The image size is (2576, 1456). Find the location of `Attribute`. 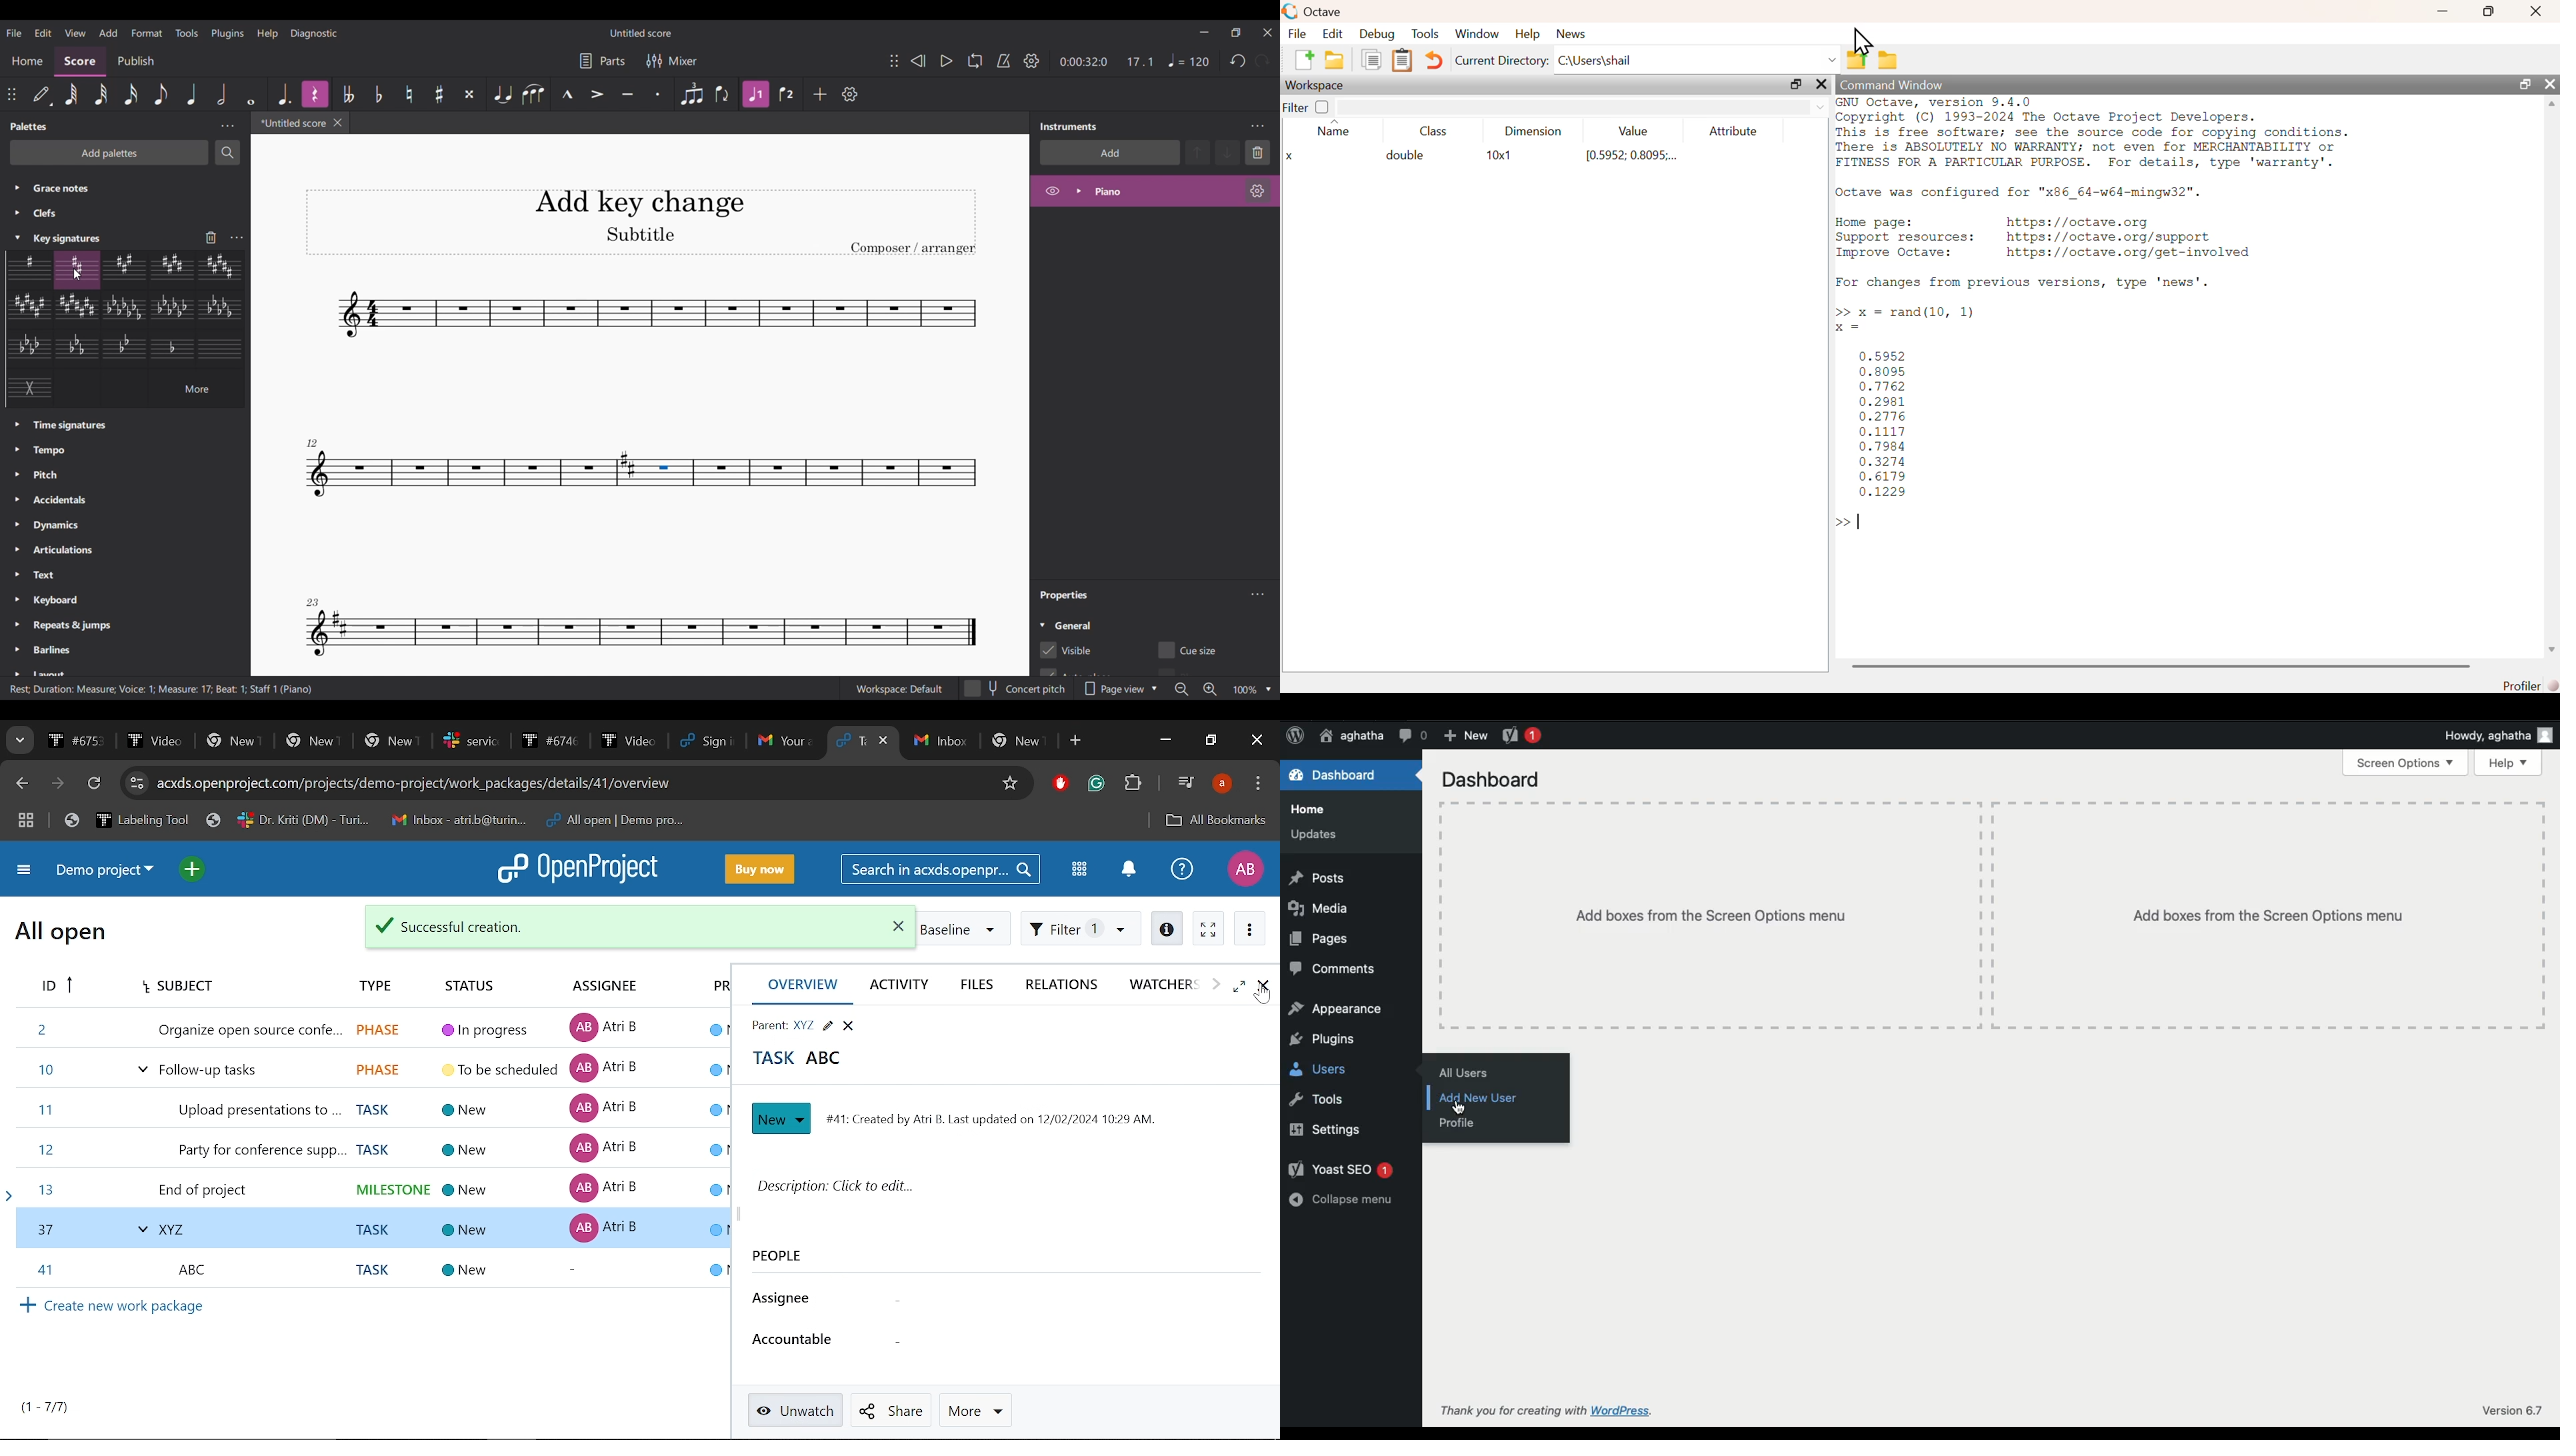

Attribute is located at coordinates (1735, 133).